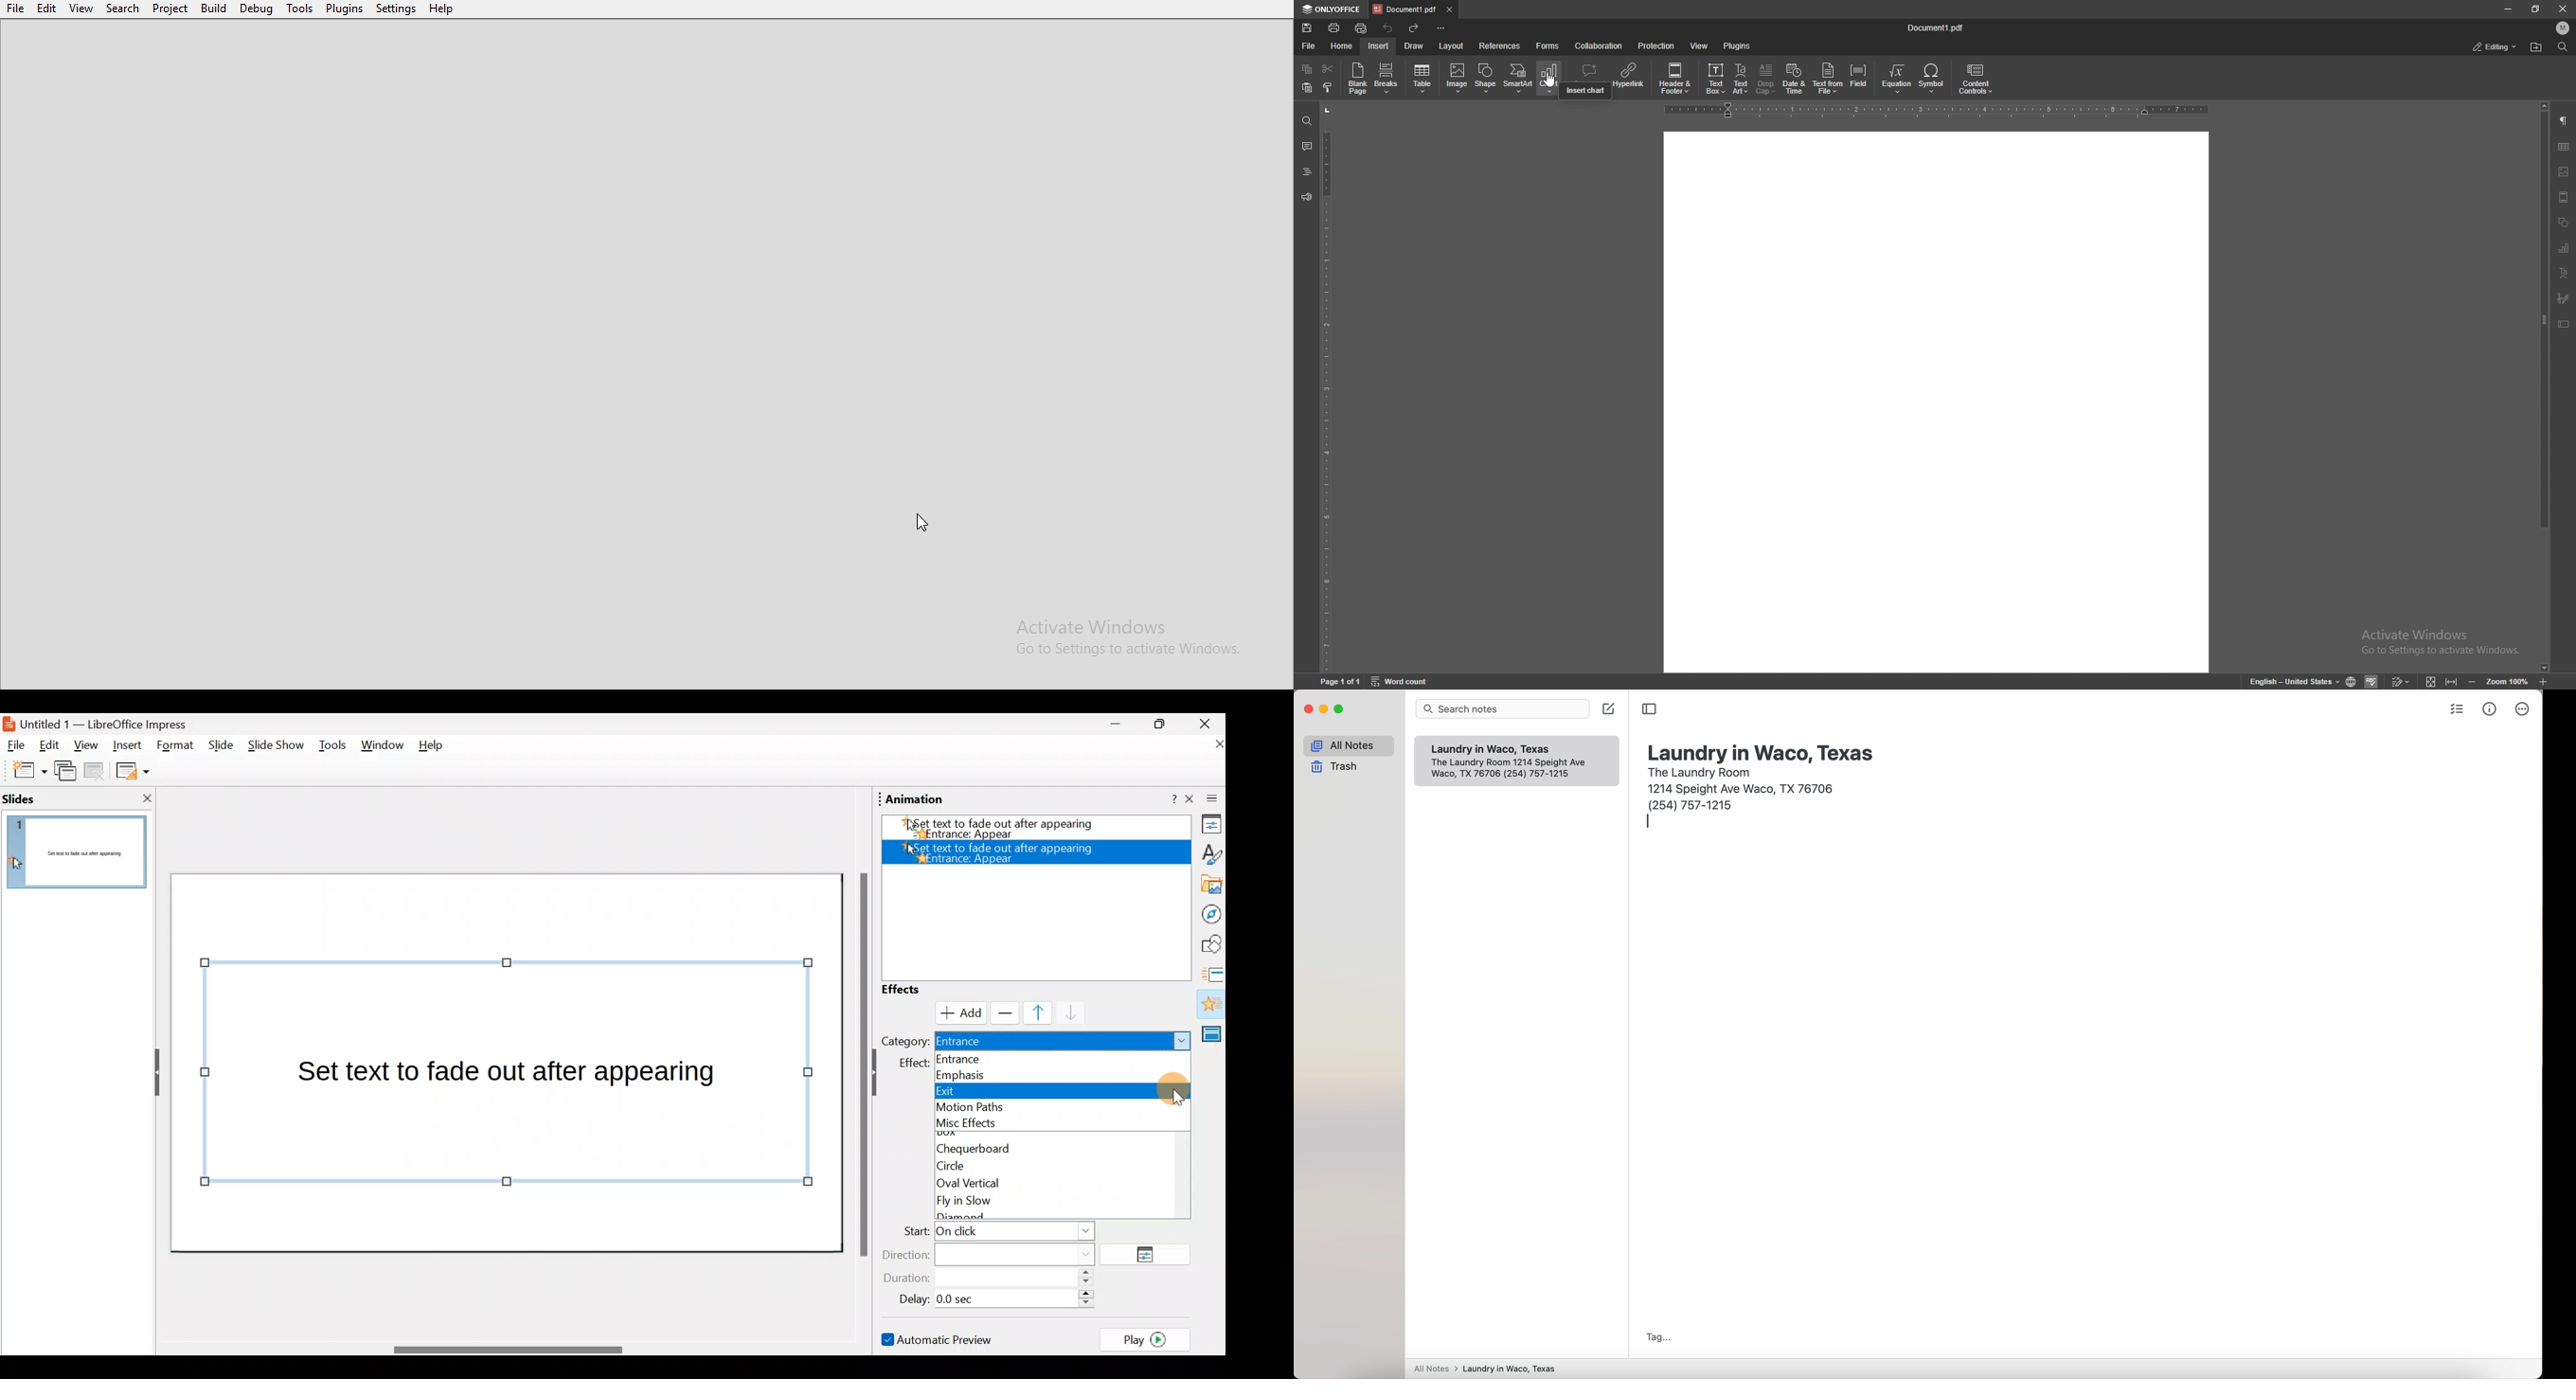  Describe the element at coordinates (152, 1073) in the screenshot. I see `Hide` at that location.